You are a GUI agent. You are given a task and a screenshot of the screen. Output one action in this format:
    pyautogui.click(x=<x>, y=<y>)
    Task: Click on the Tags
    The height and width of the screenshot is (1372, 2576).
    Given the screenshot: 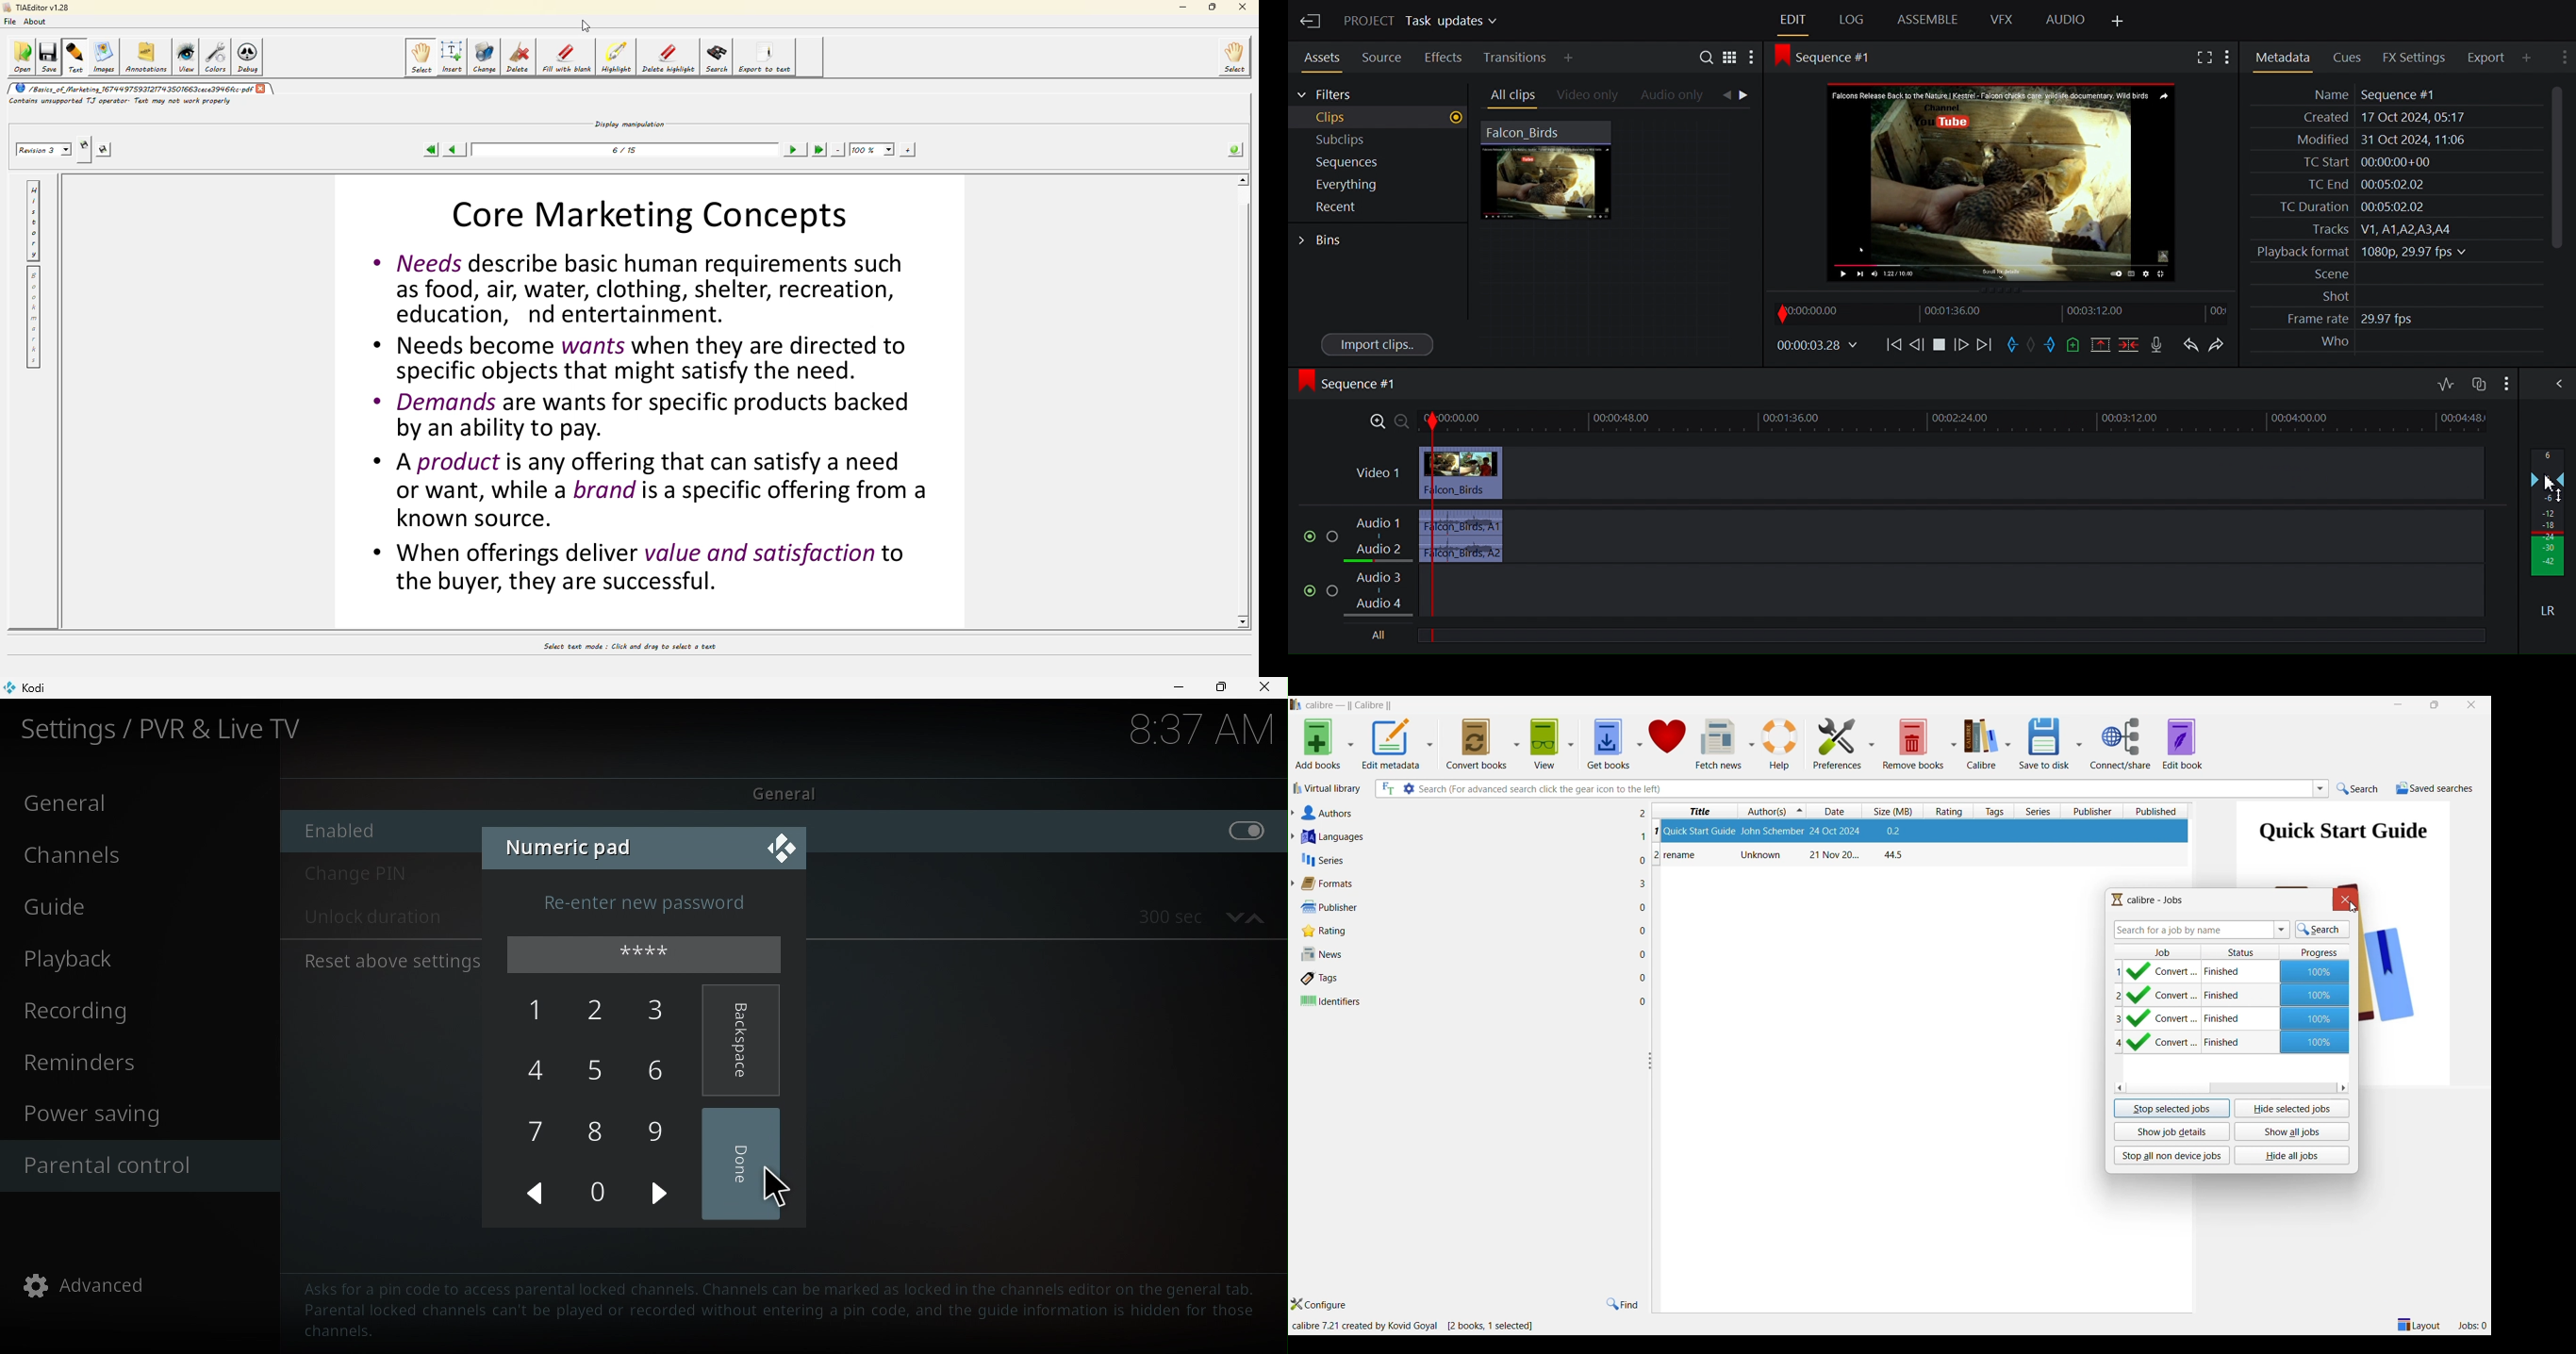 What is the action you would take?
    pyautogui.click(x=1464, y=979)
    